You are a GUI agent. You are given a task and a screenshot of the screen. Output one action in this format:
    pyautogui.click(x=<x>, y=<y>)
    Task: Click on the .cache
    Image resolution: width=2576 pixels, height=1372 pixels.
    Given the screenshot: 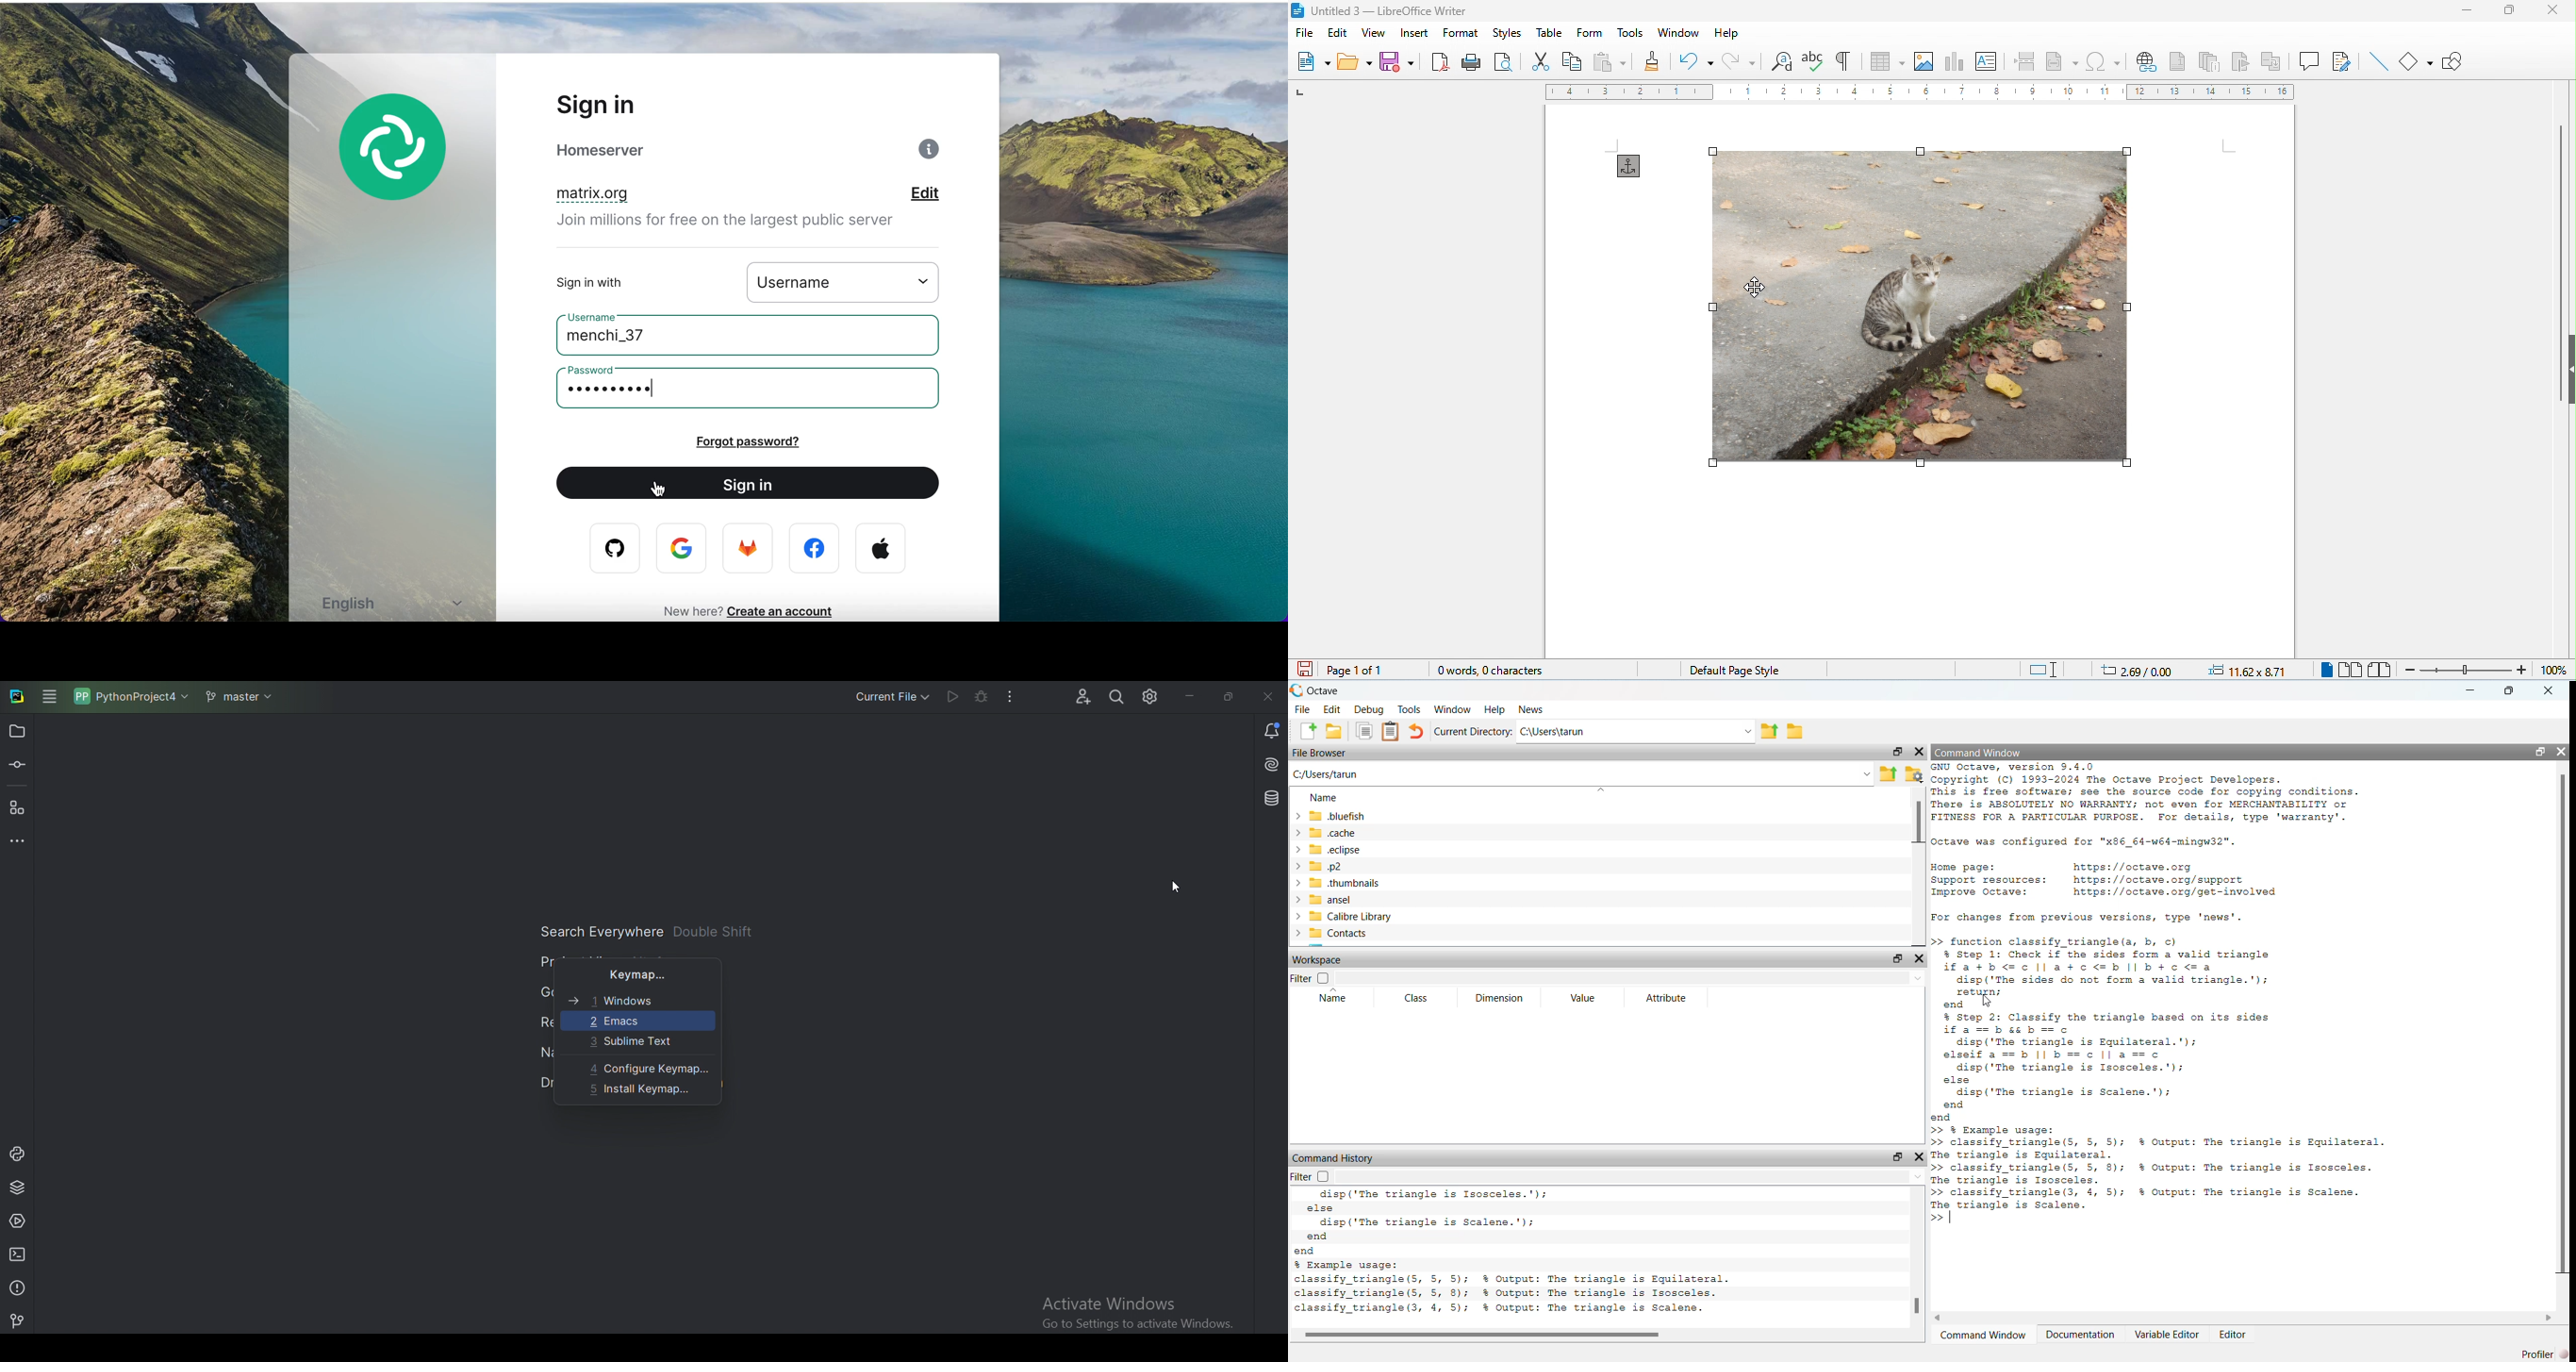 What is the action you would take?
    pyautogui.click(x=1331, y=833)
    